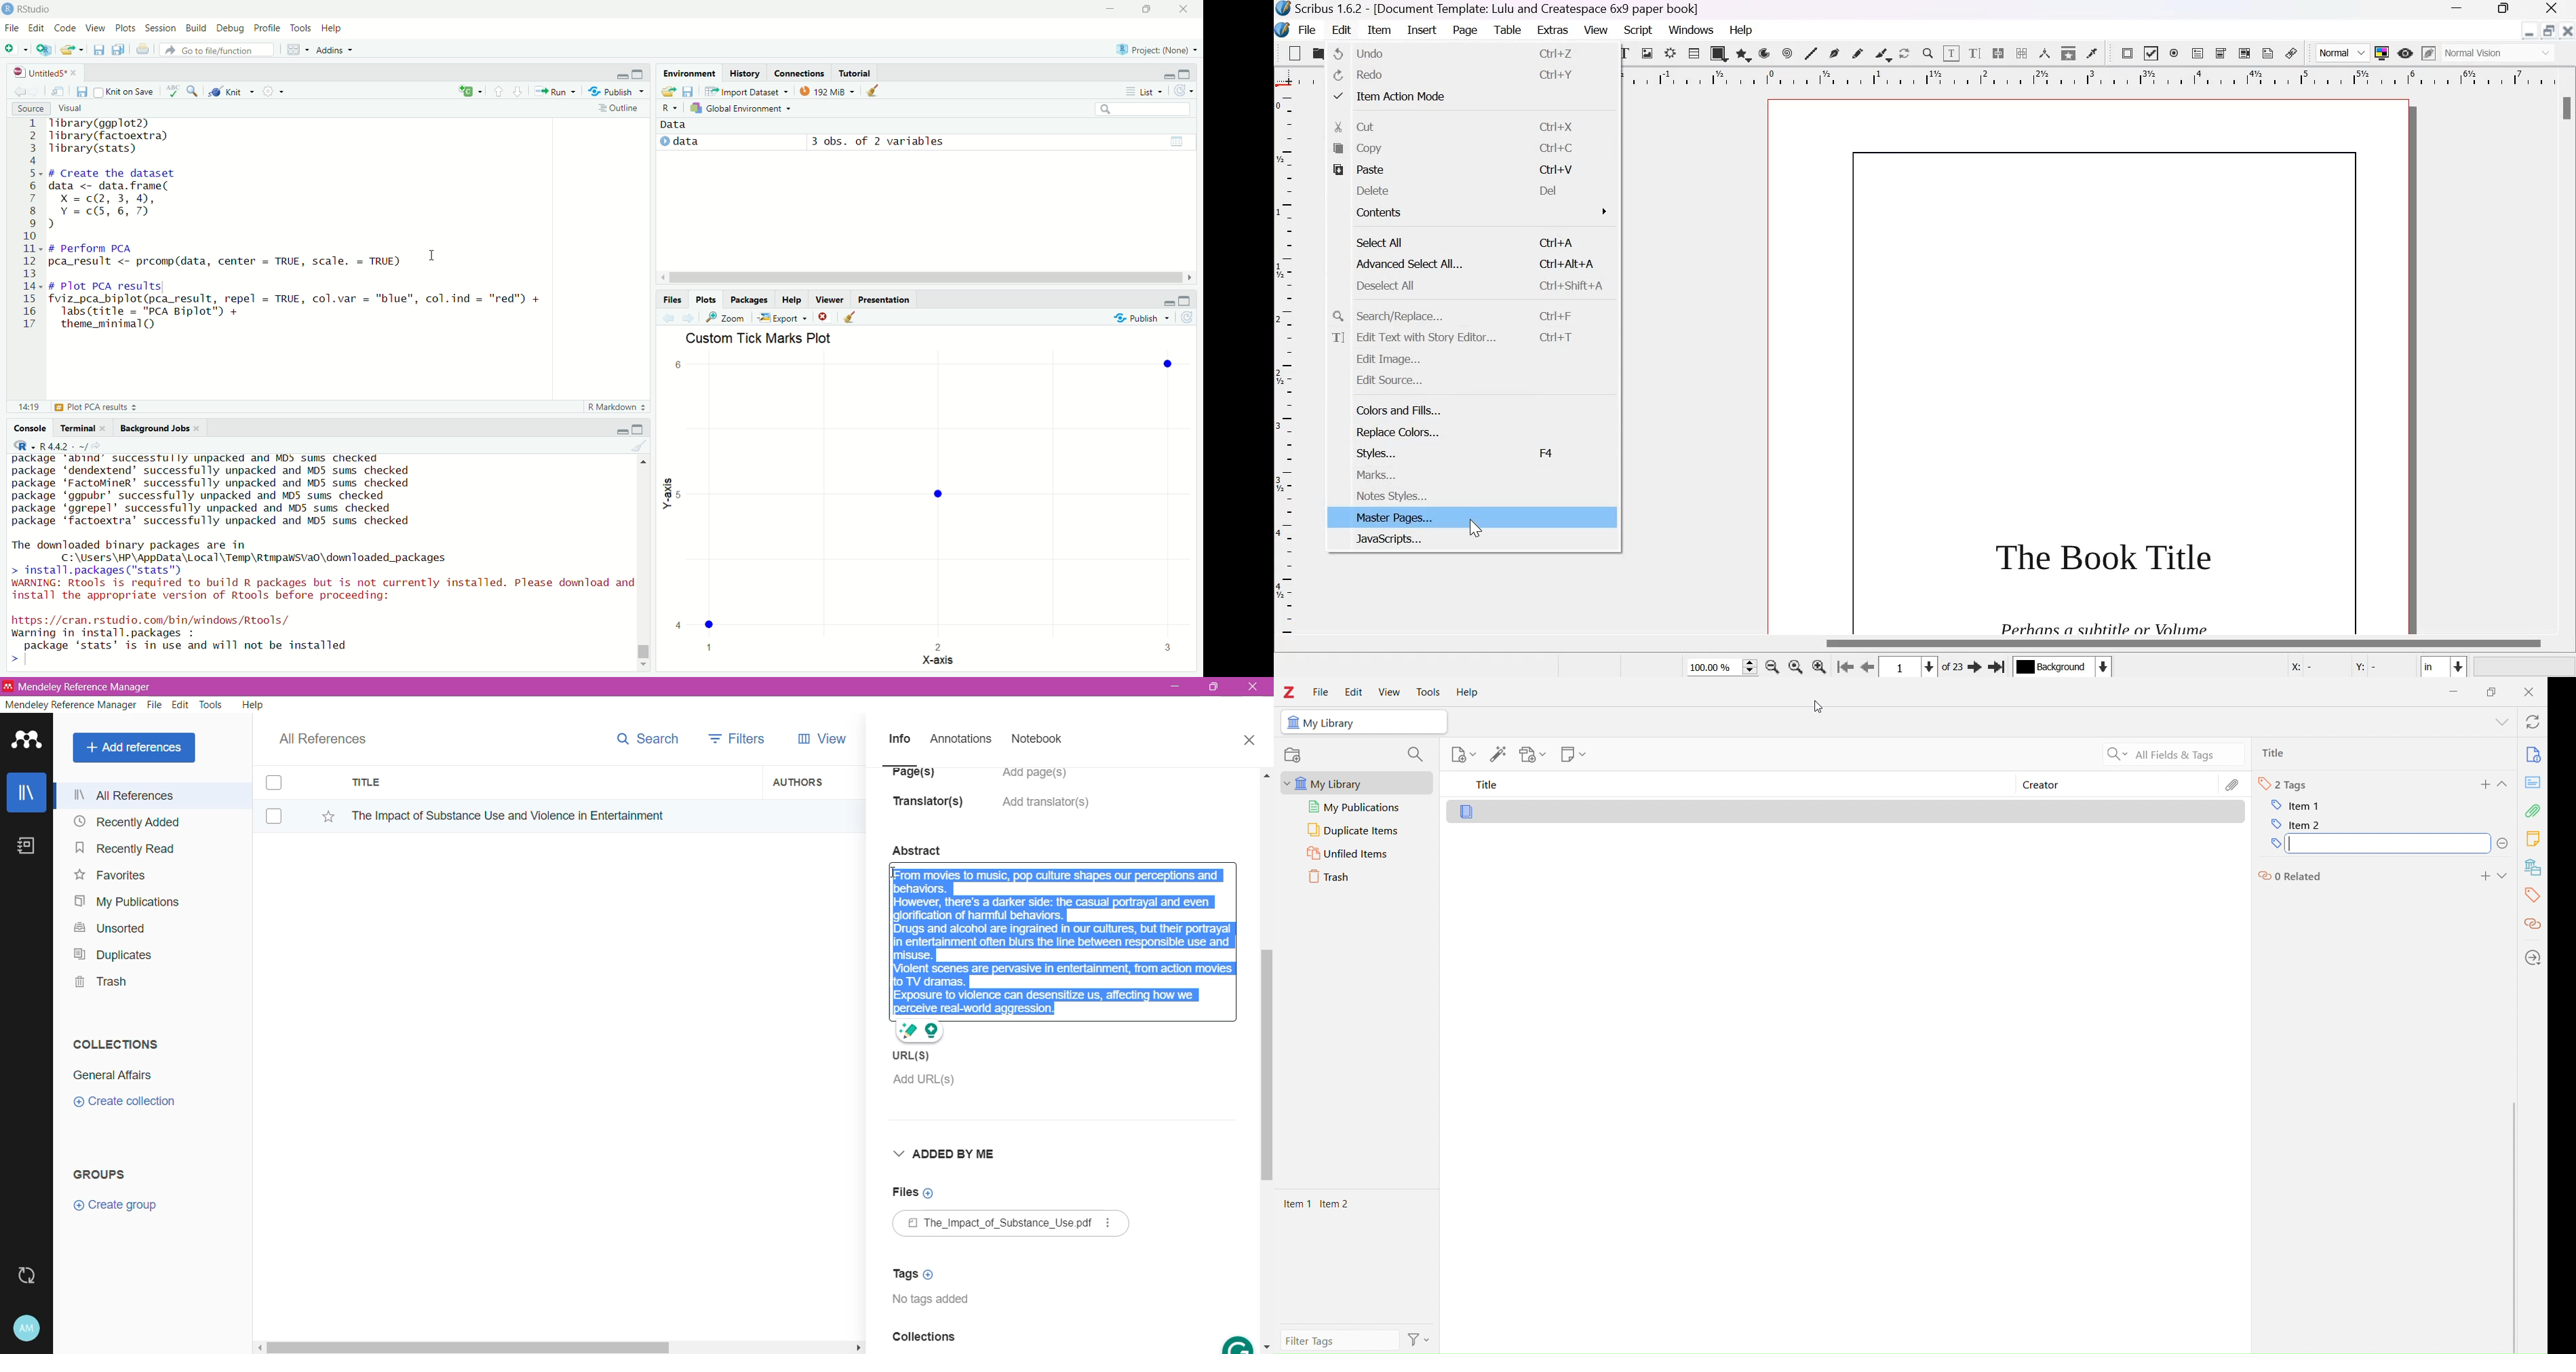 The image size is (2576, 1372). I want to click on undo, so click(1471, 53).